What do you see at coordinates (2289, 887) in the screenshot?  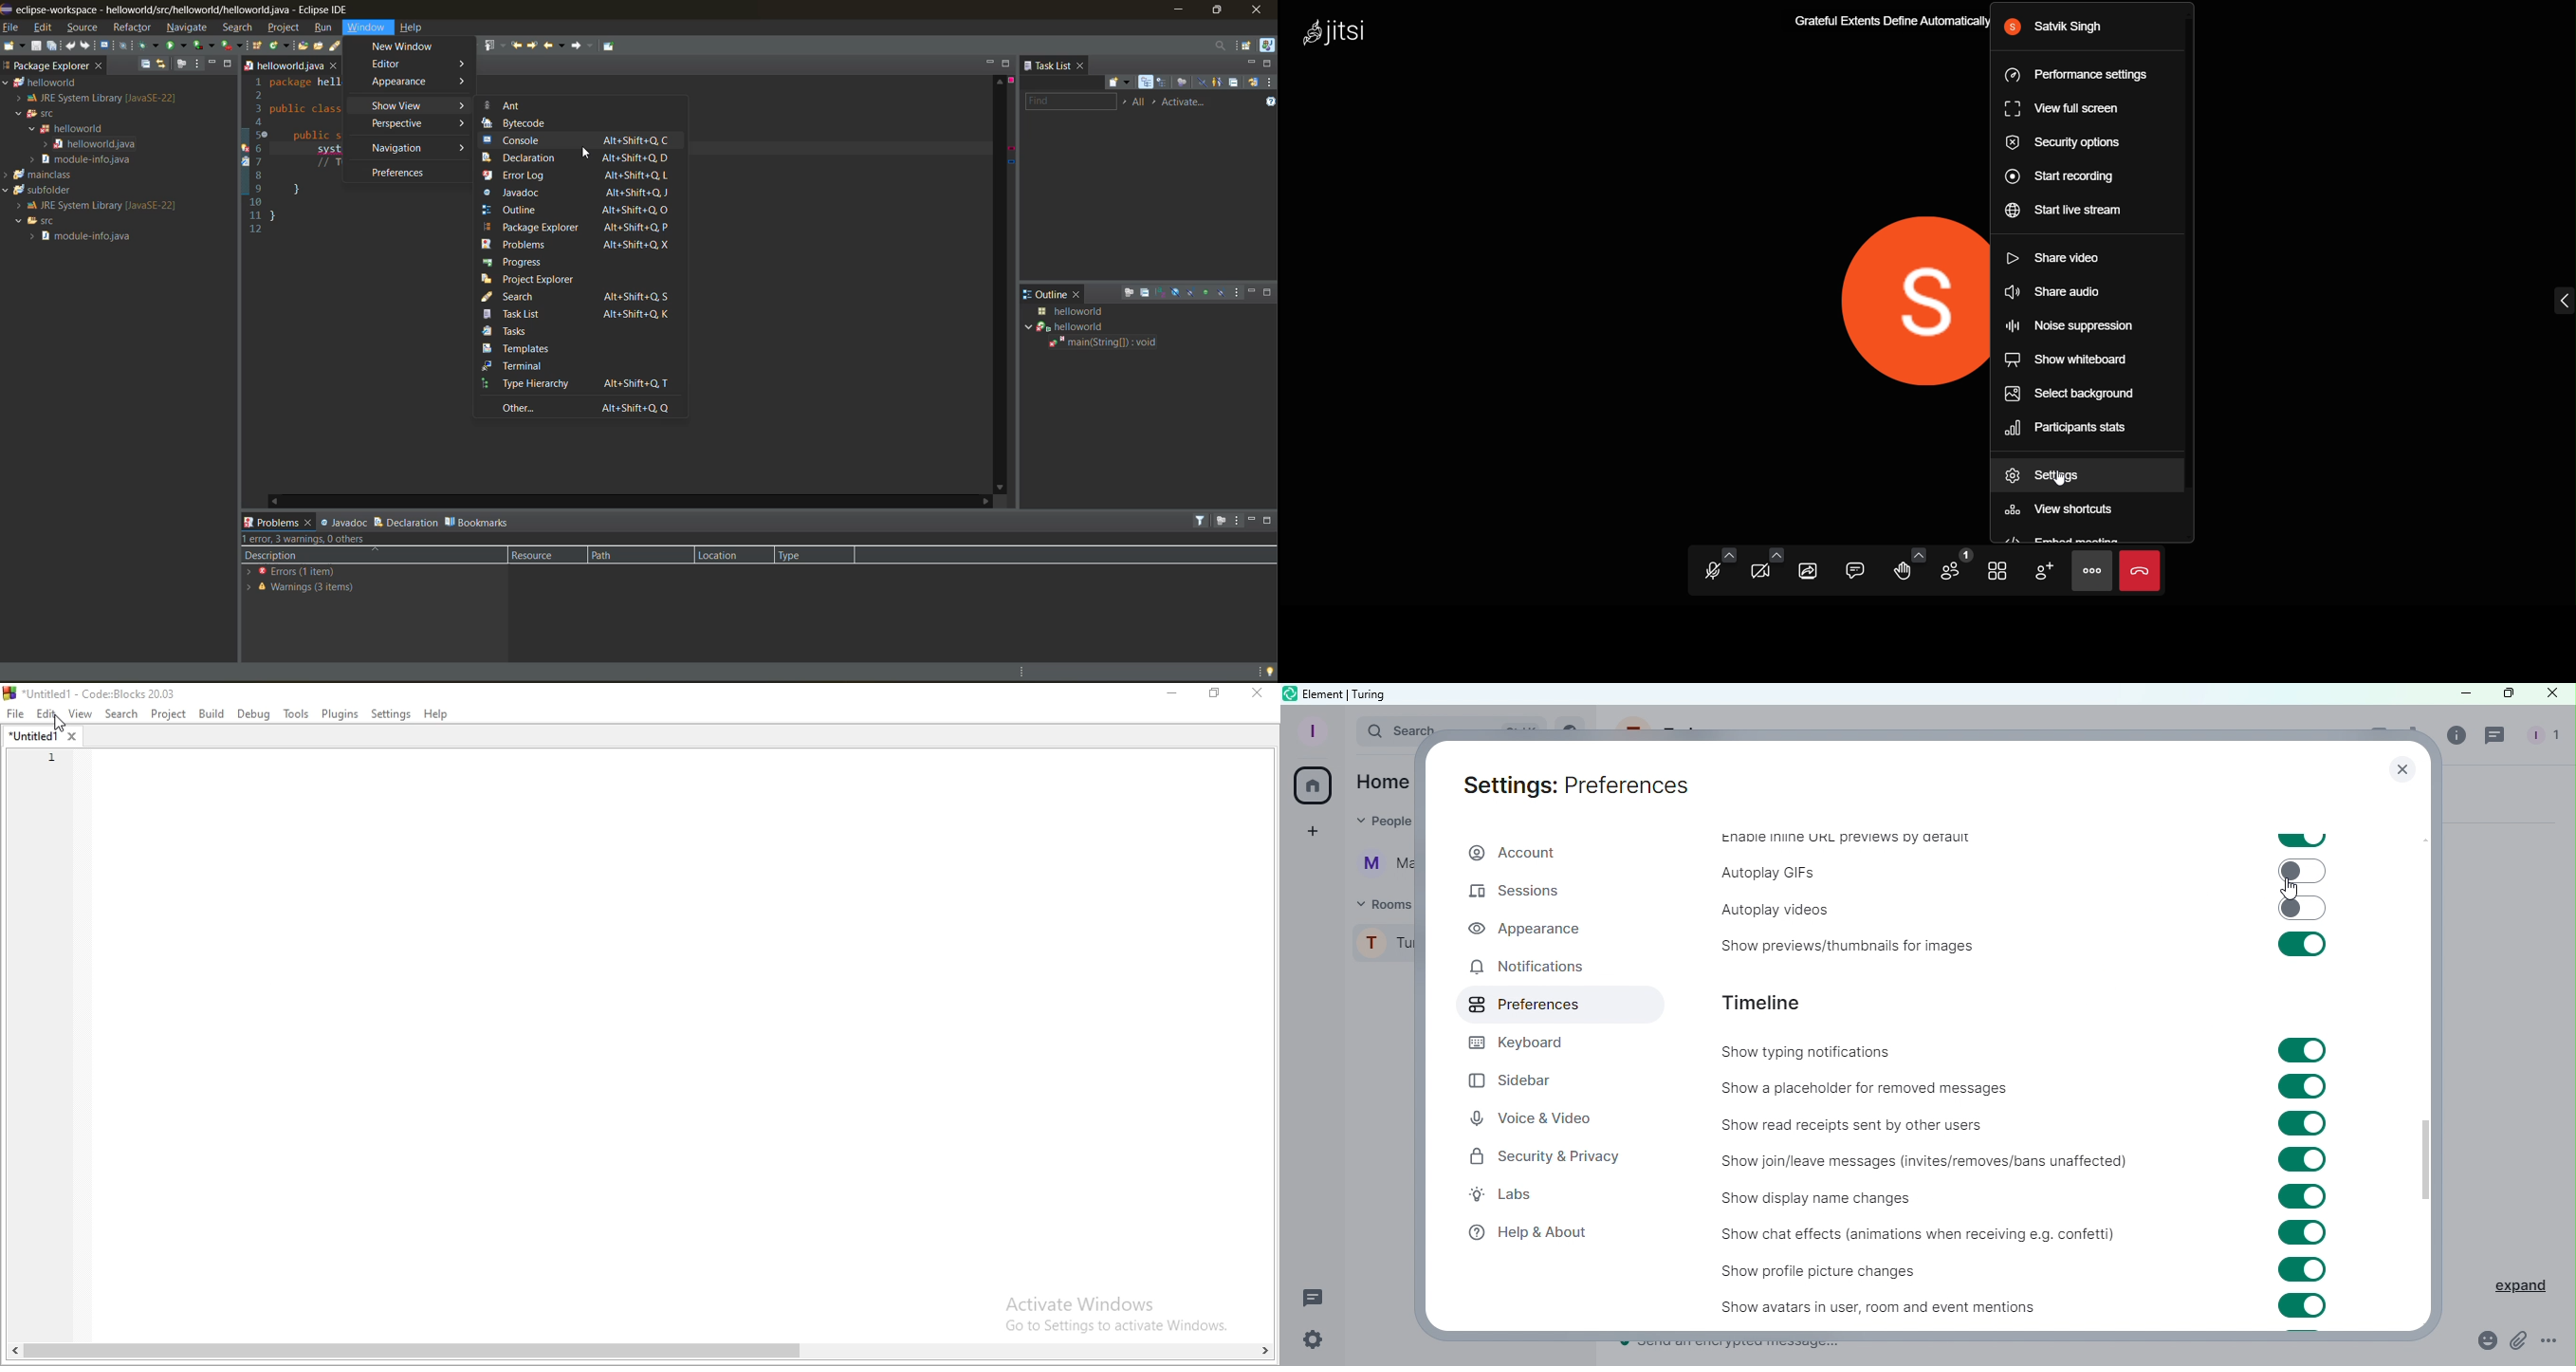 I see `Cursor` at bounding box center [2289, 887].